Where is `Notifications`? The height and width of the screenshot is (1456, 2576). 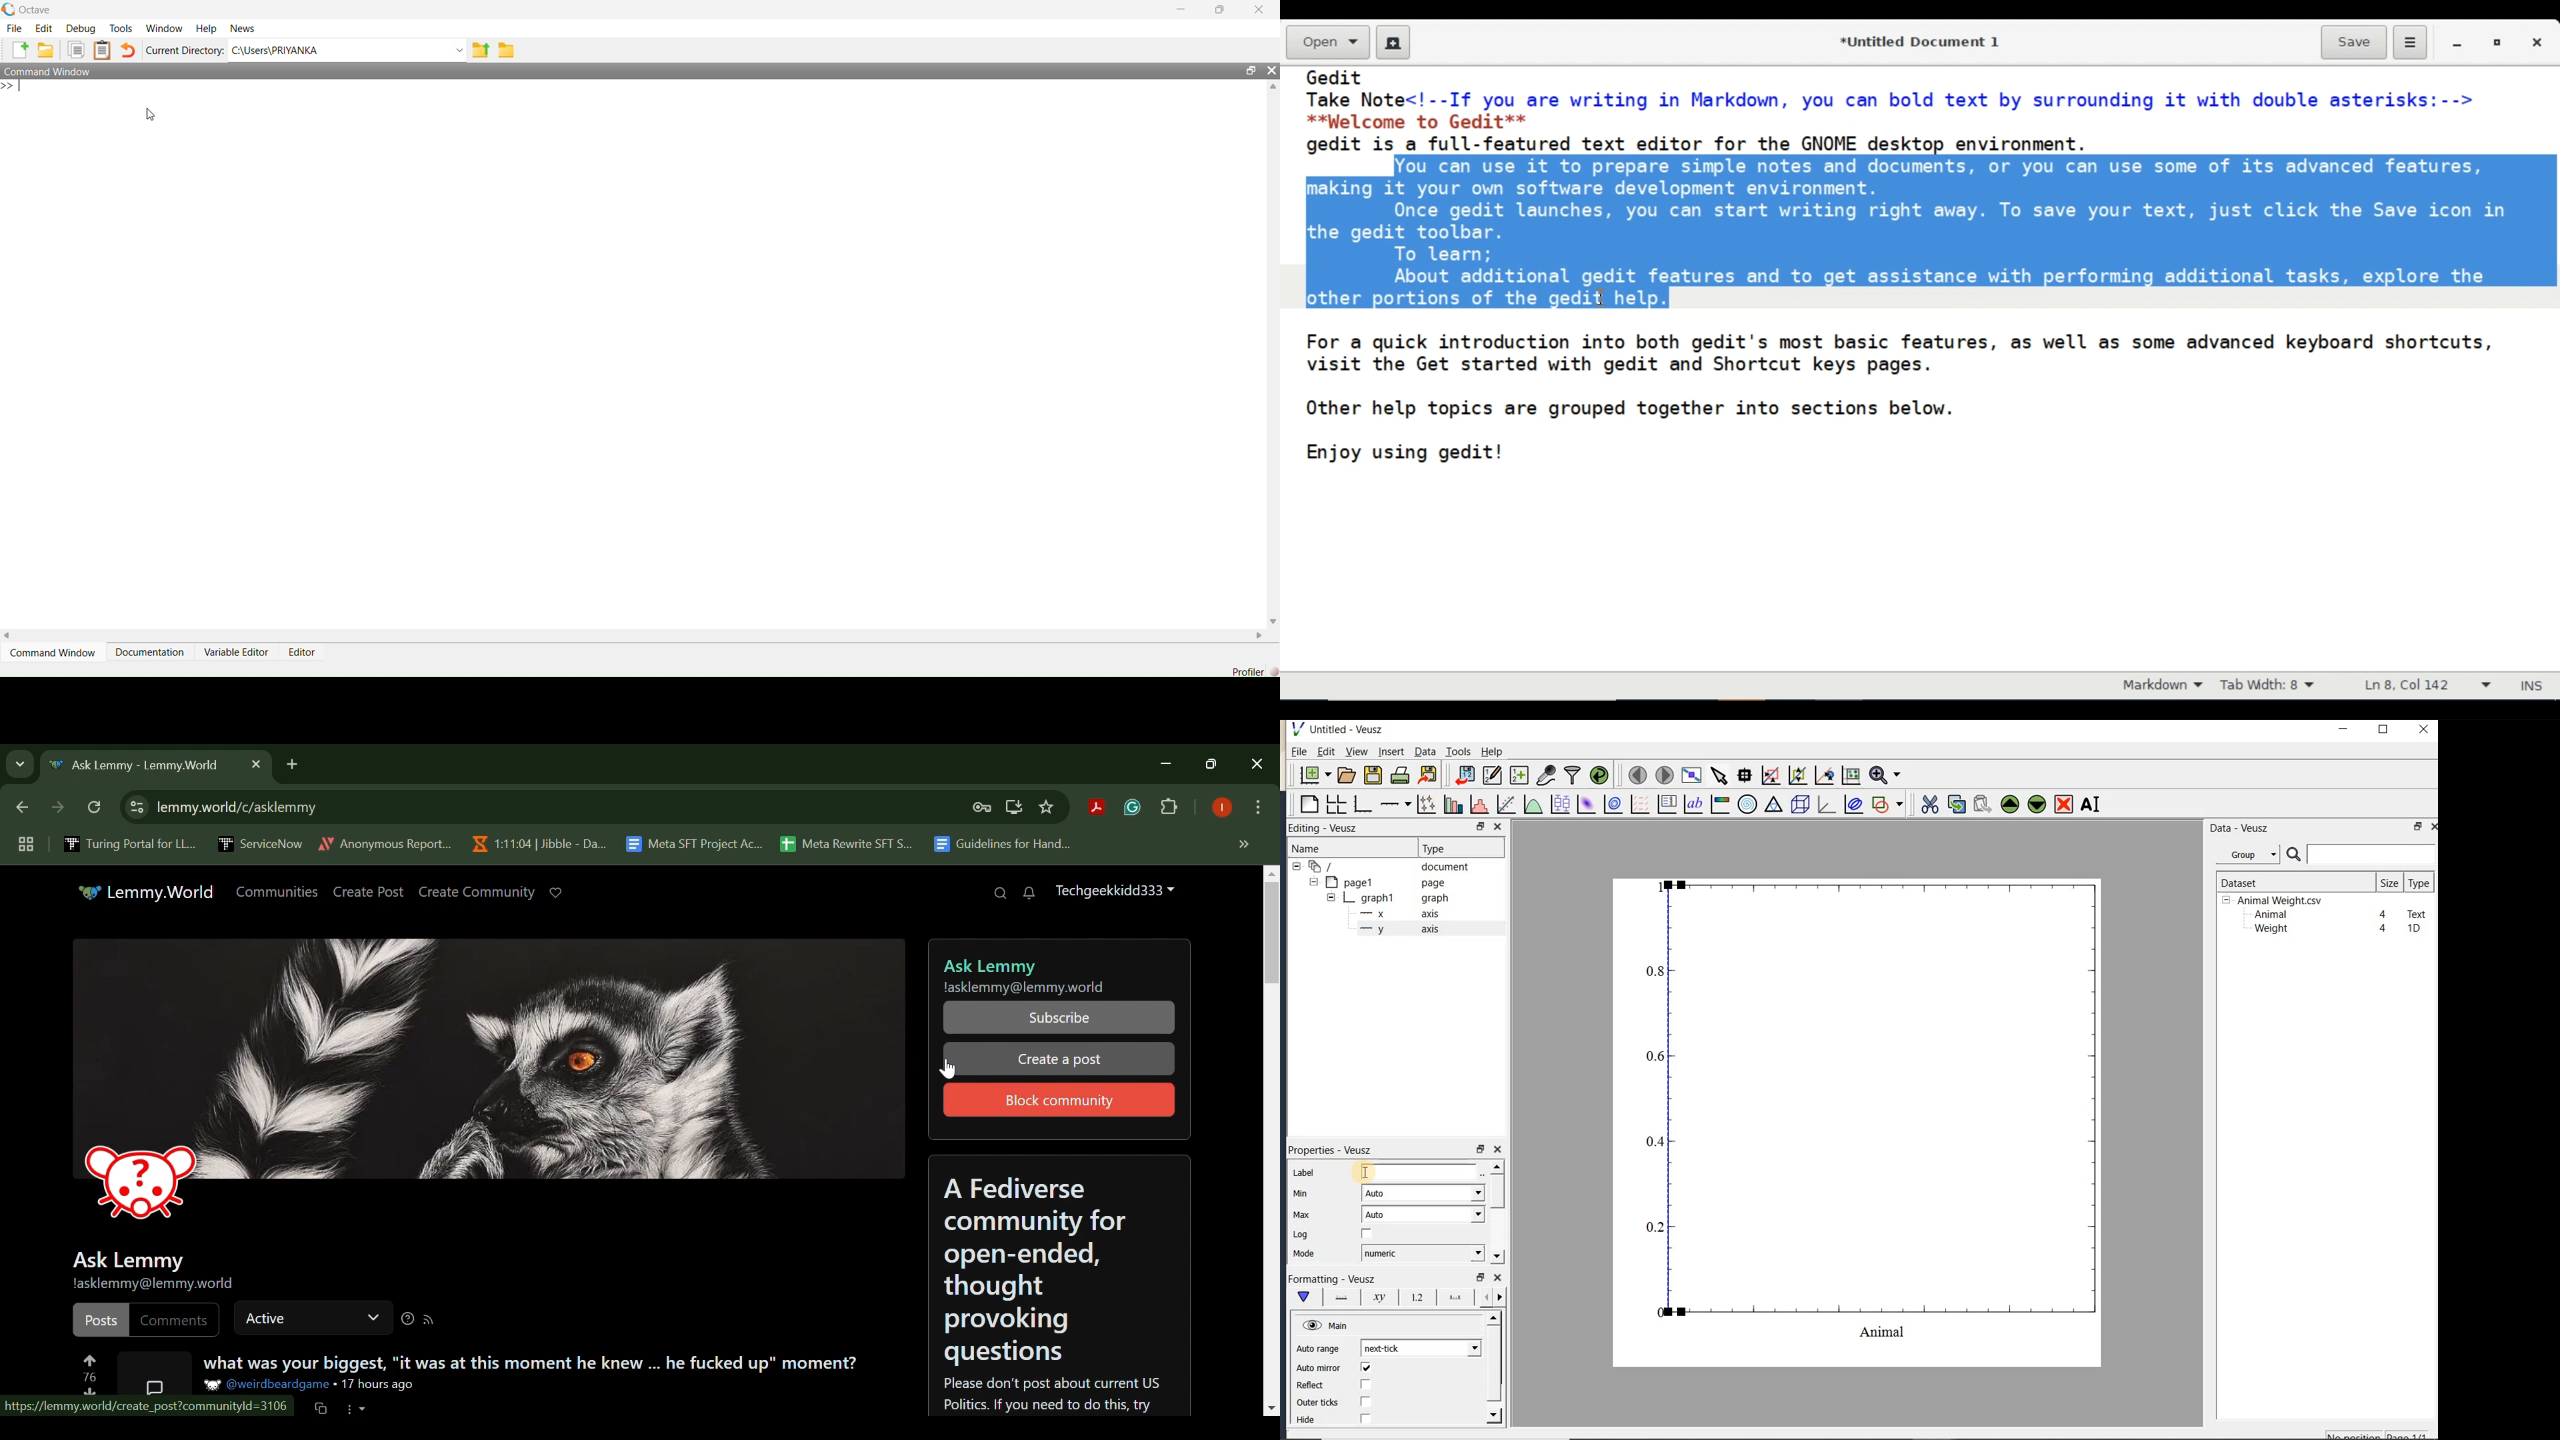
Notifications is located at coordinates (1030, 894).